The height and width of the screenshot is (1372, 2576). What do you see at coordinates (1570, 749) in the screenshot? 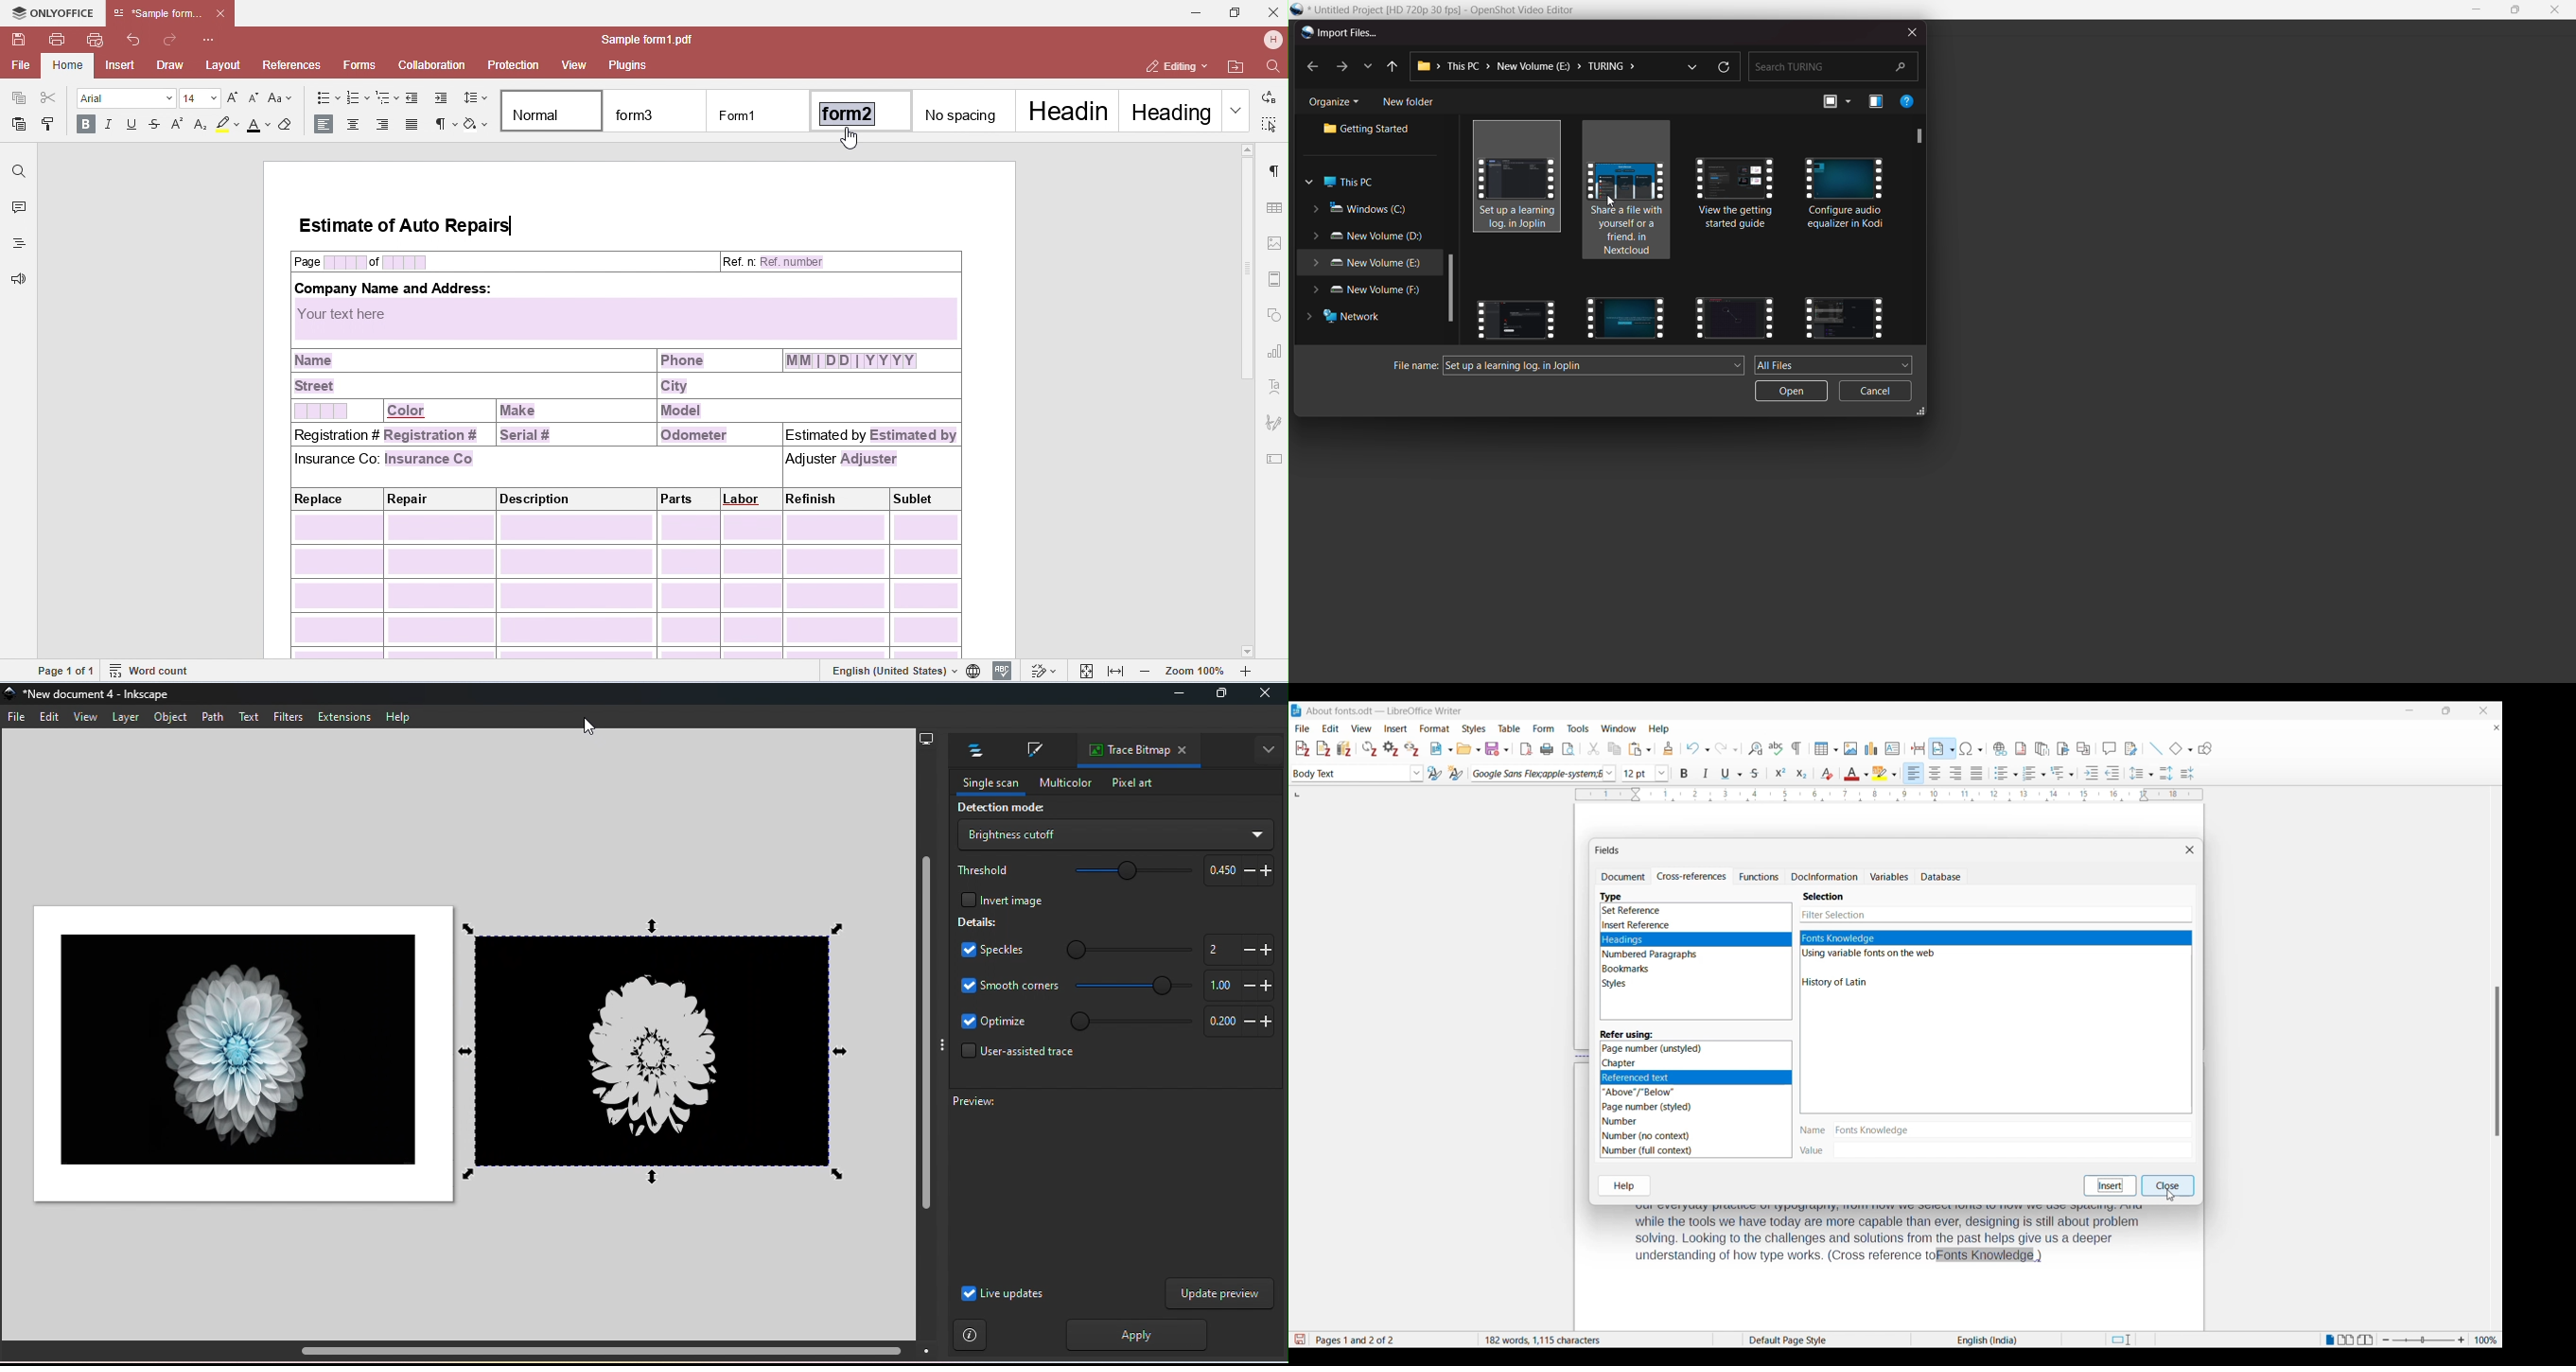
I see `Toggle print preview` at bounding box center [1570, 749].